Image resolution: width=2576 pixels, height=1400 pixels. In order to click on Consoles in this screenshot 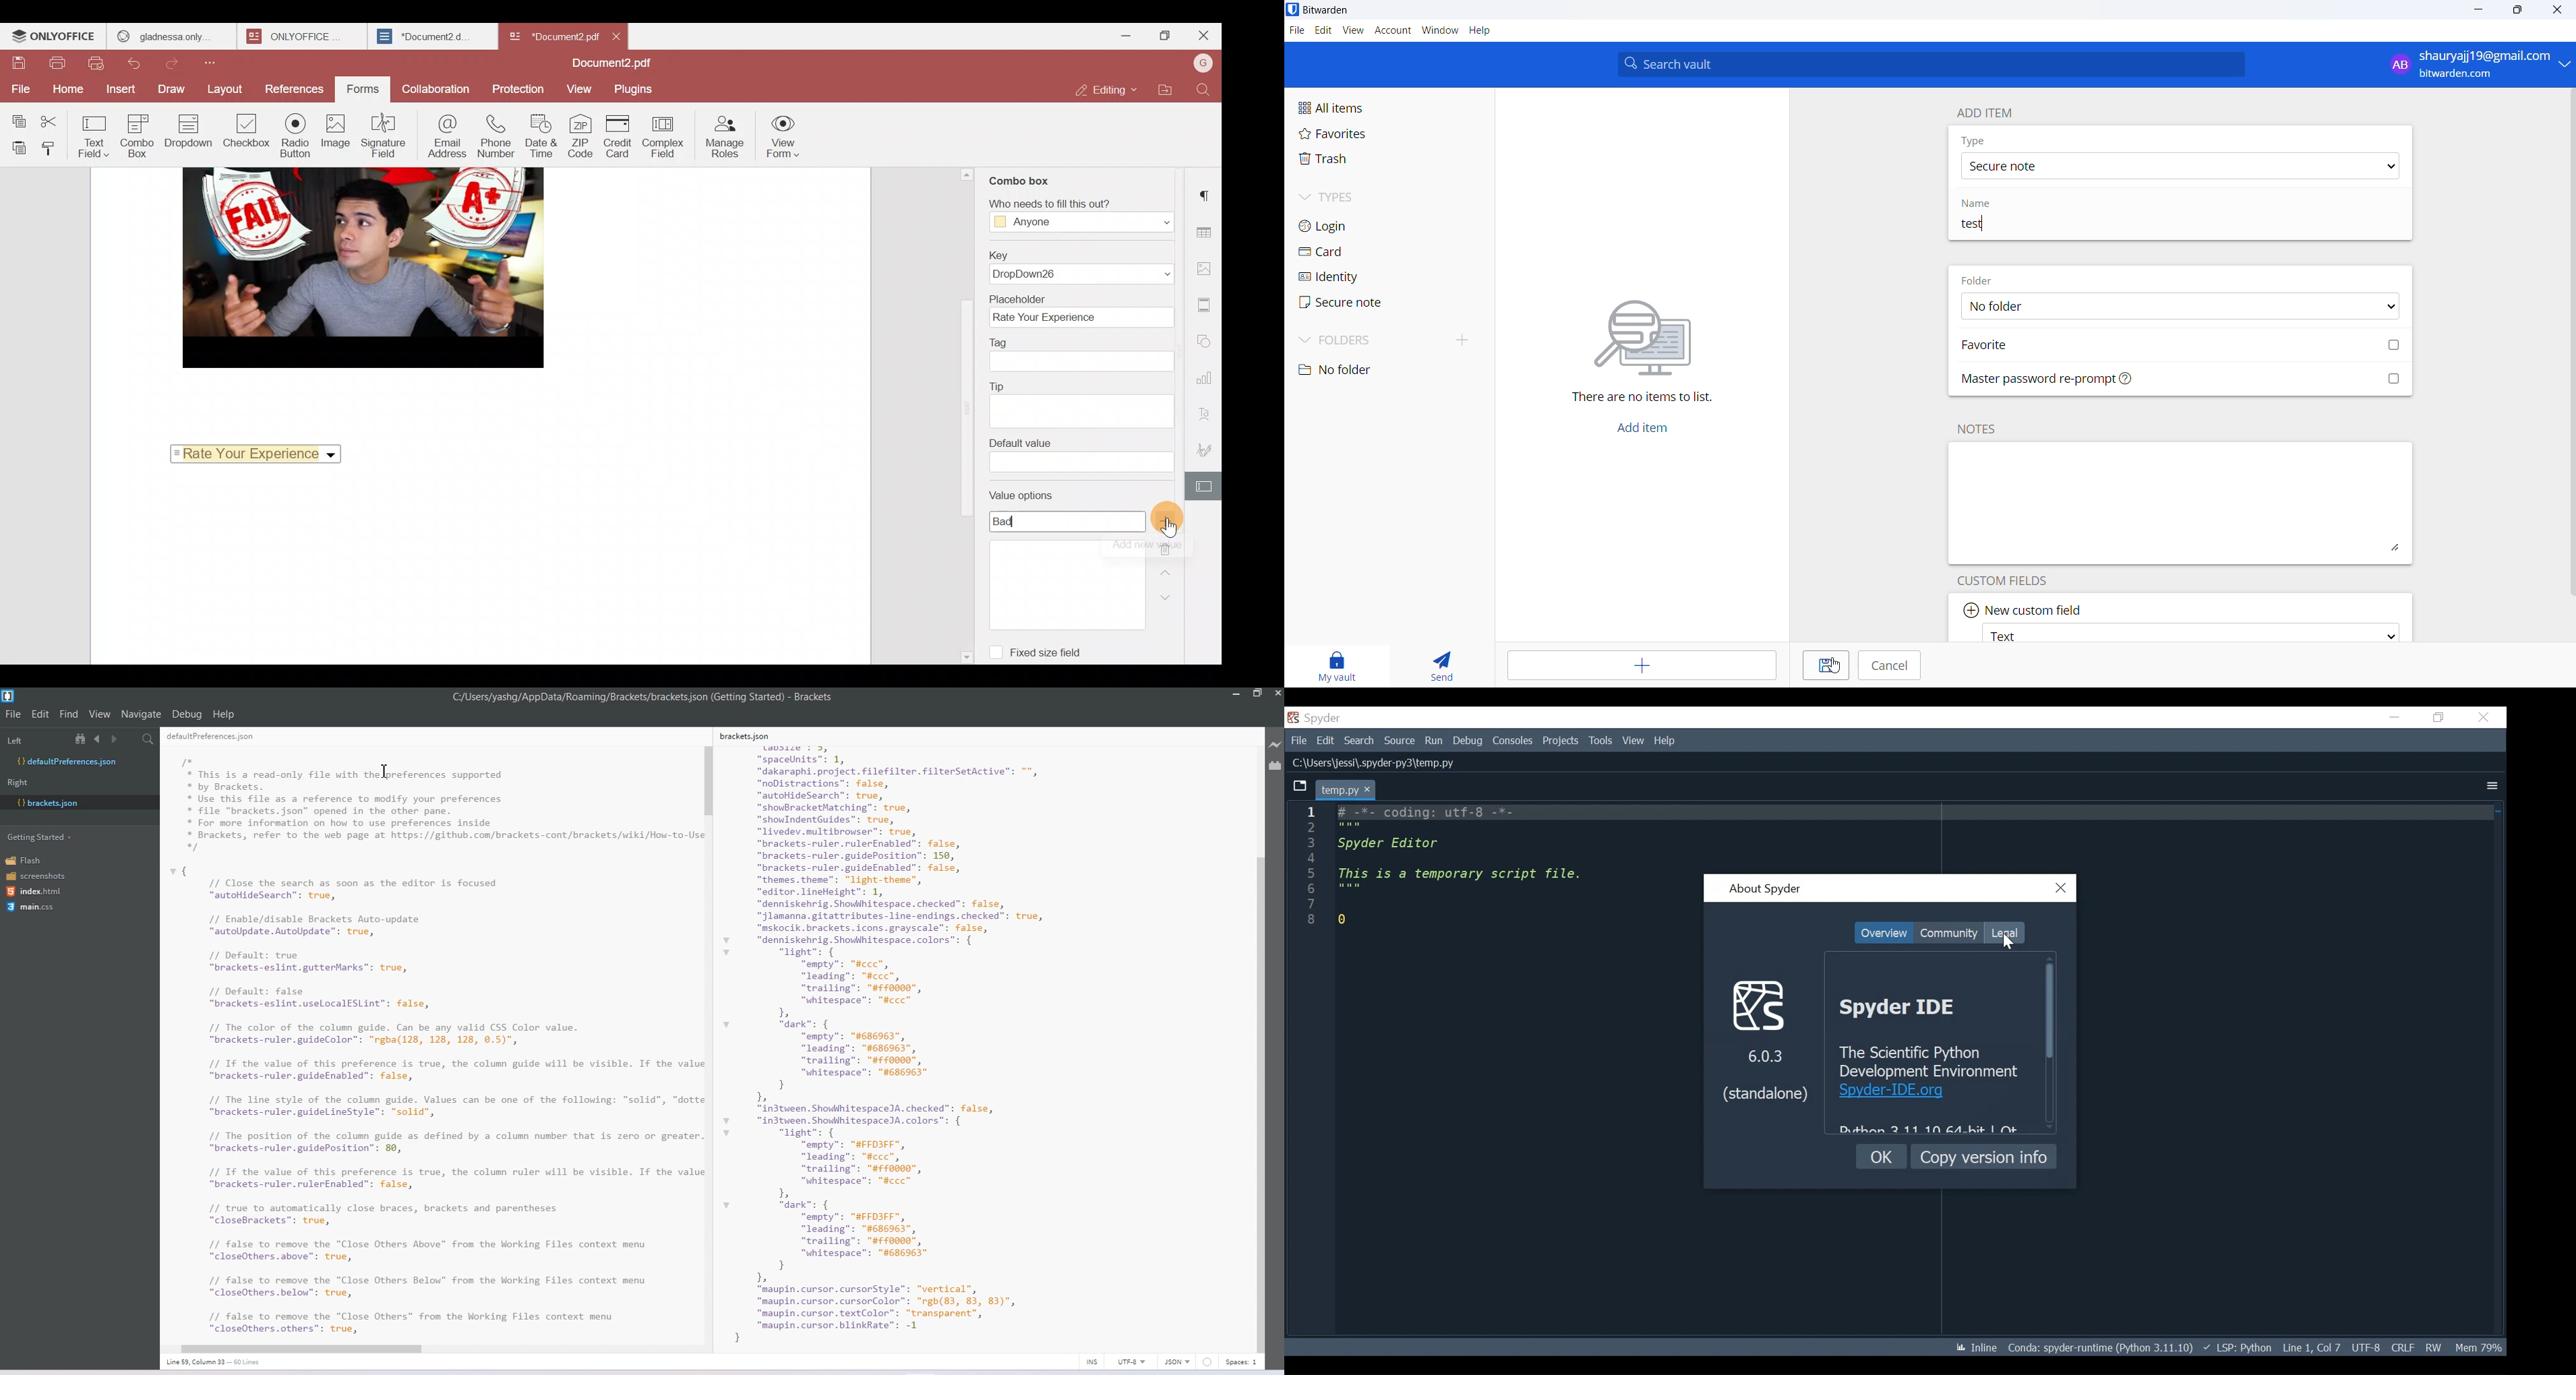, I will do `click(1512, 741)`.